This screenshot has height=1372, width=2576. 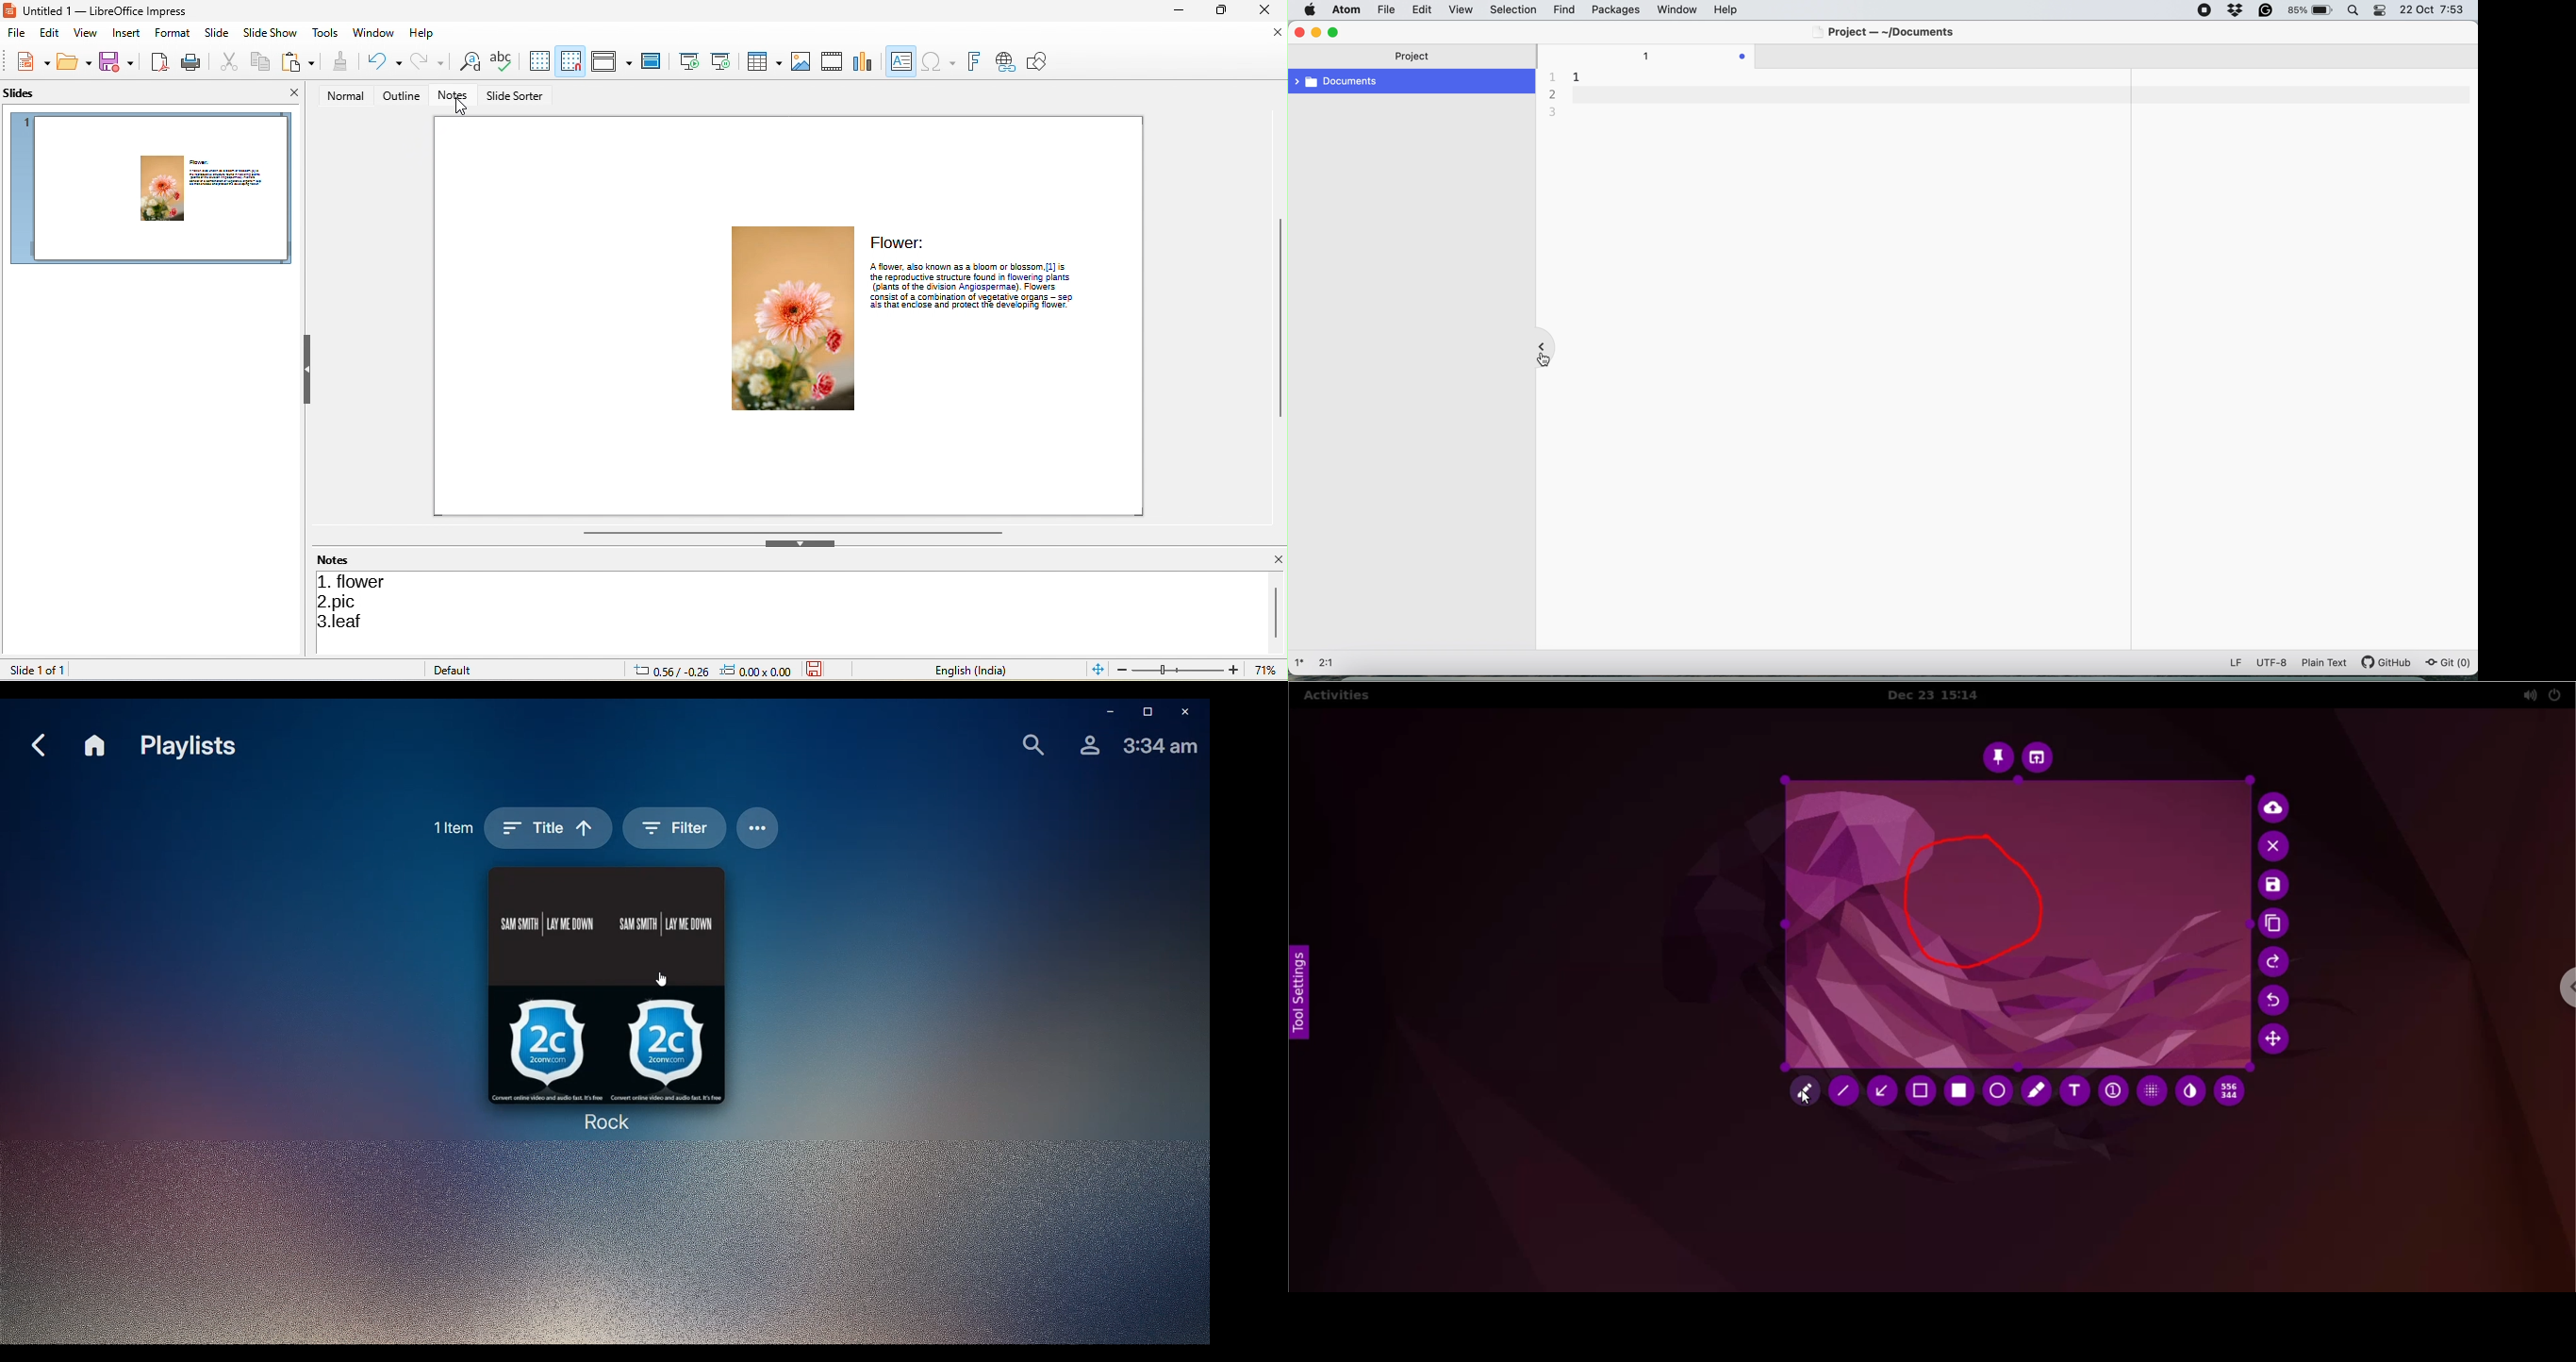 I want to click on cancel culture, so click(x=2276, y=848).